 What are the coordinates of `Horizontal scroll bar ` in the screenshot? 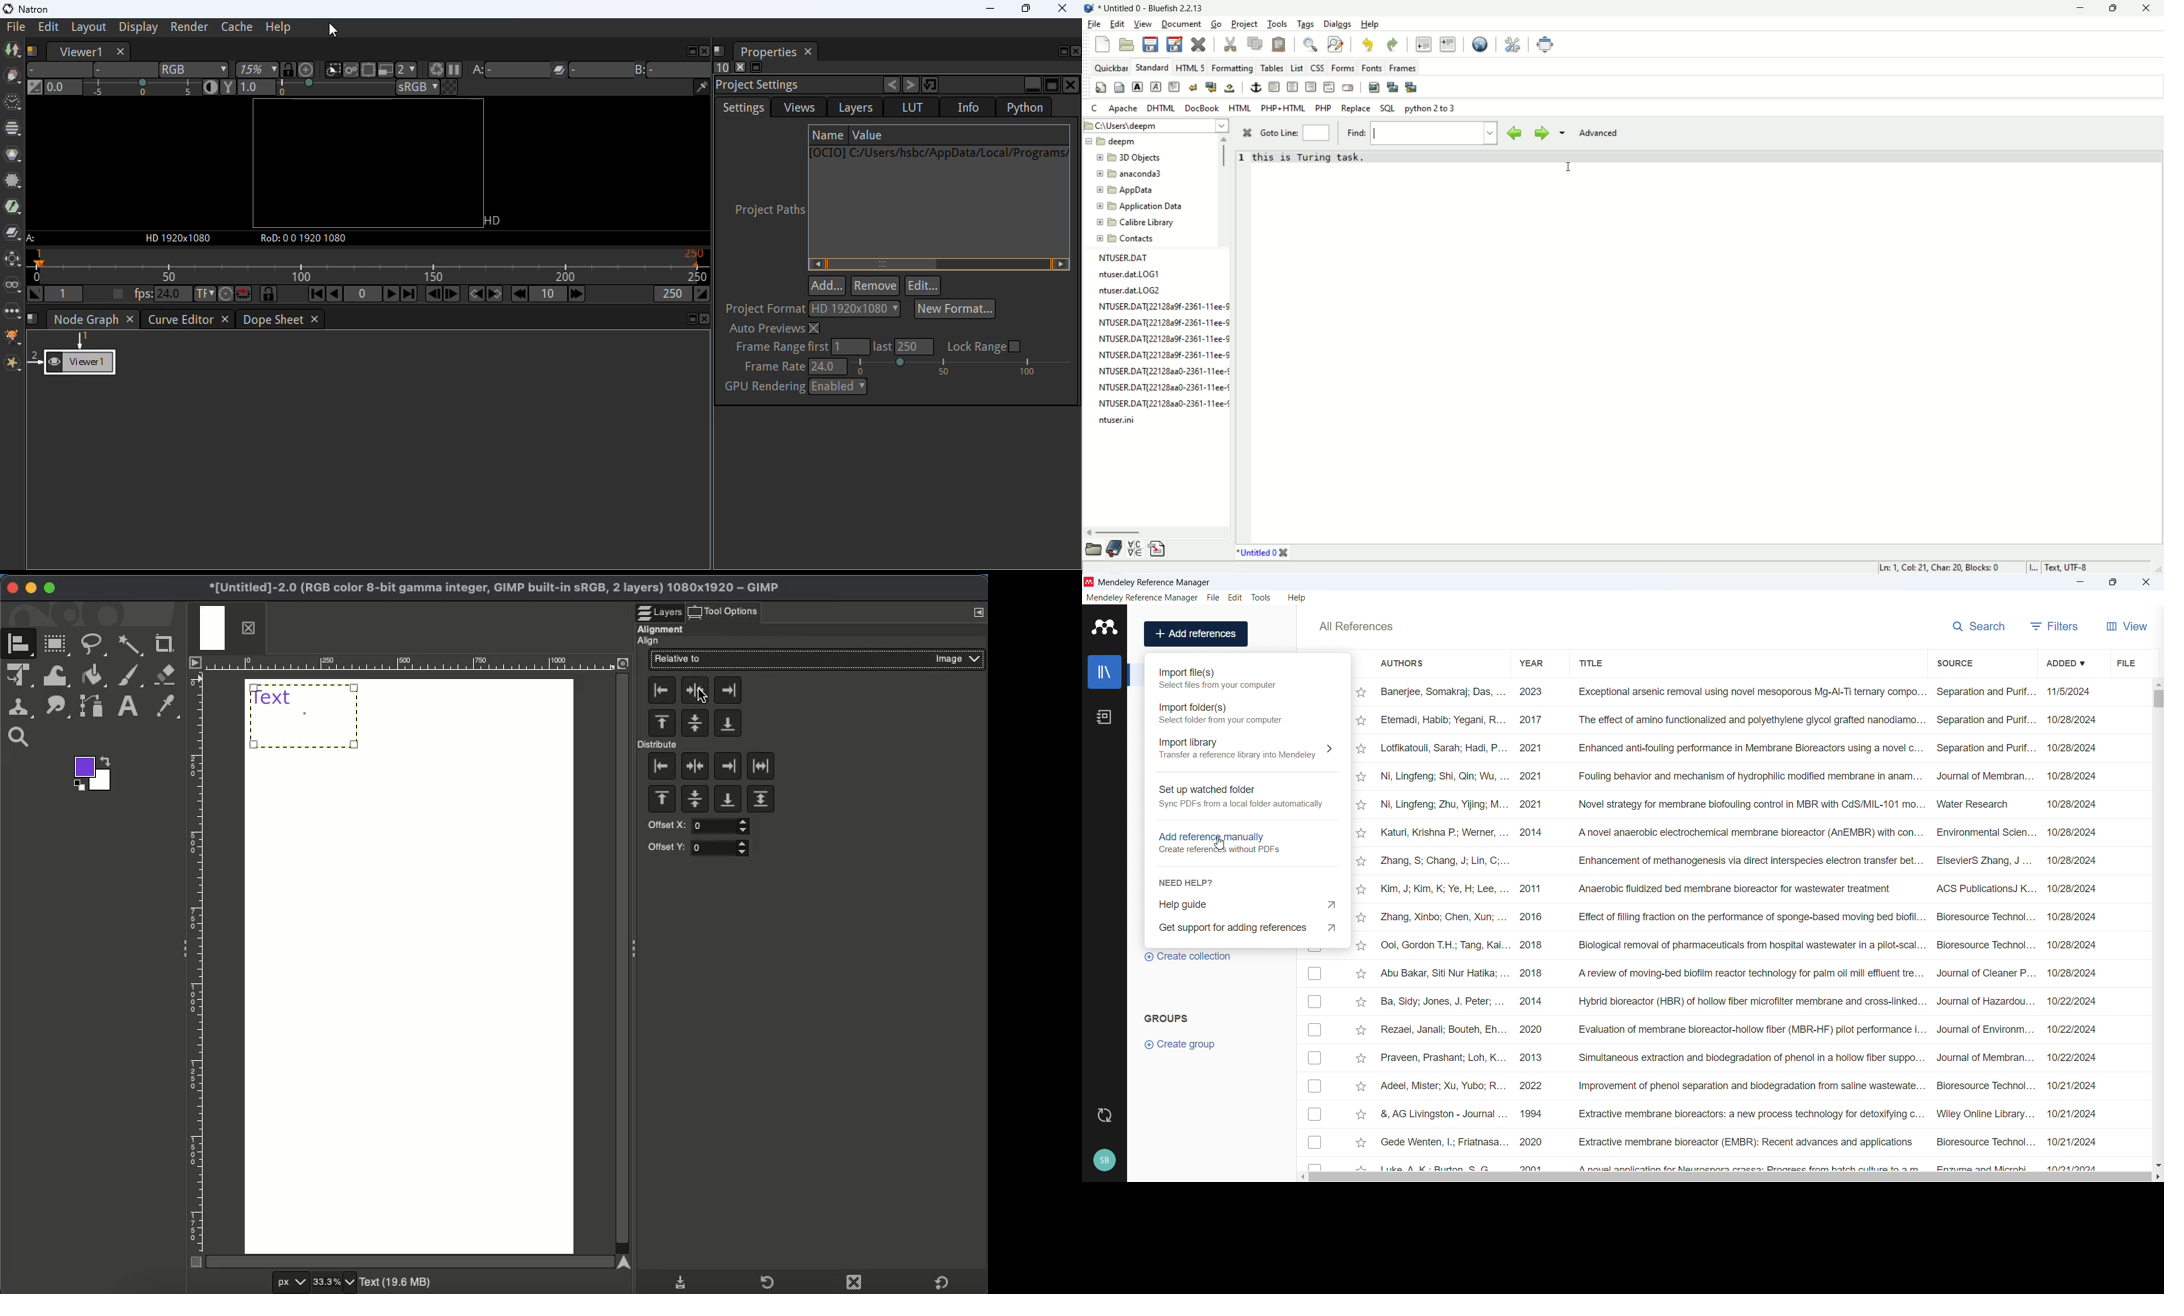 It's located at (1731, 1178).